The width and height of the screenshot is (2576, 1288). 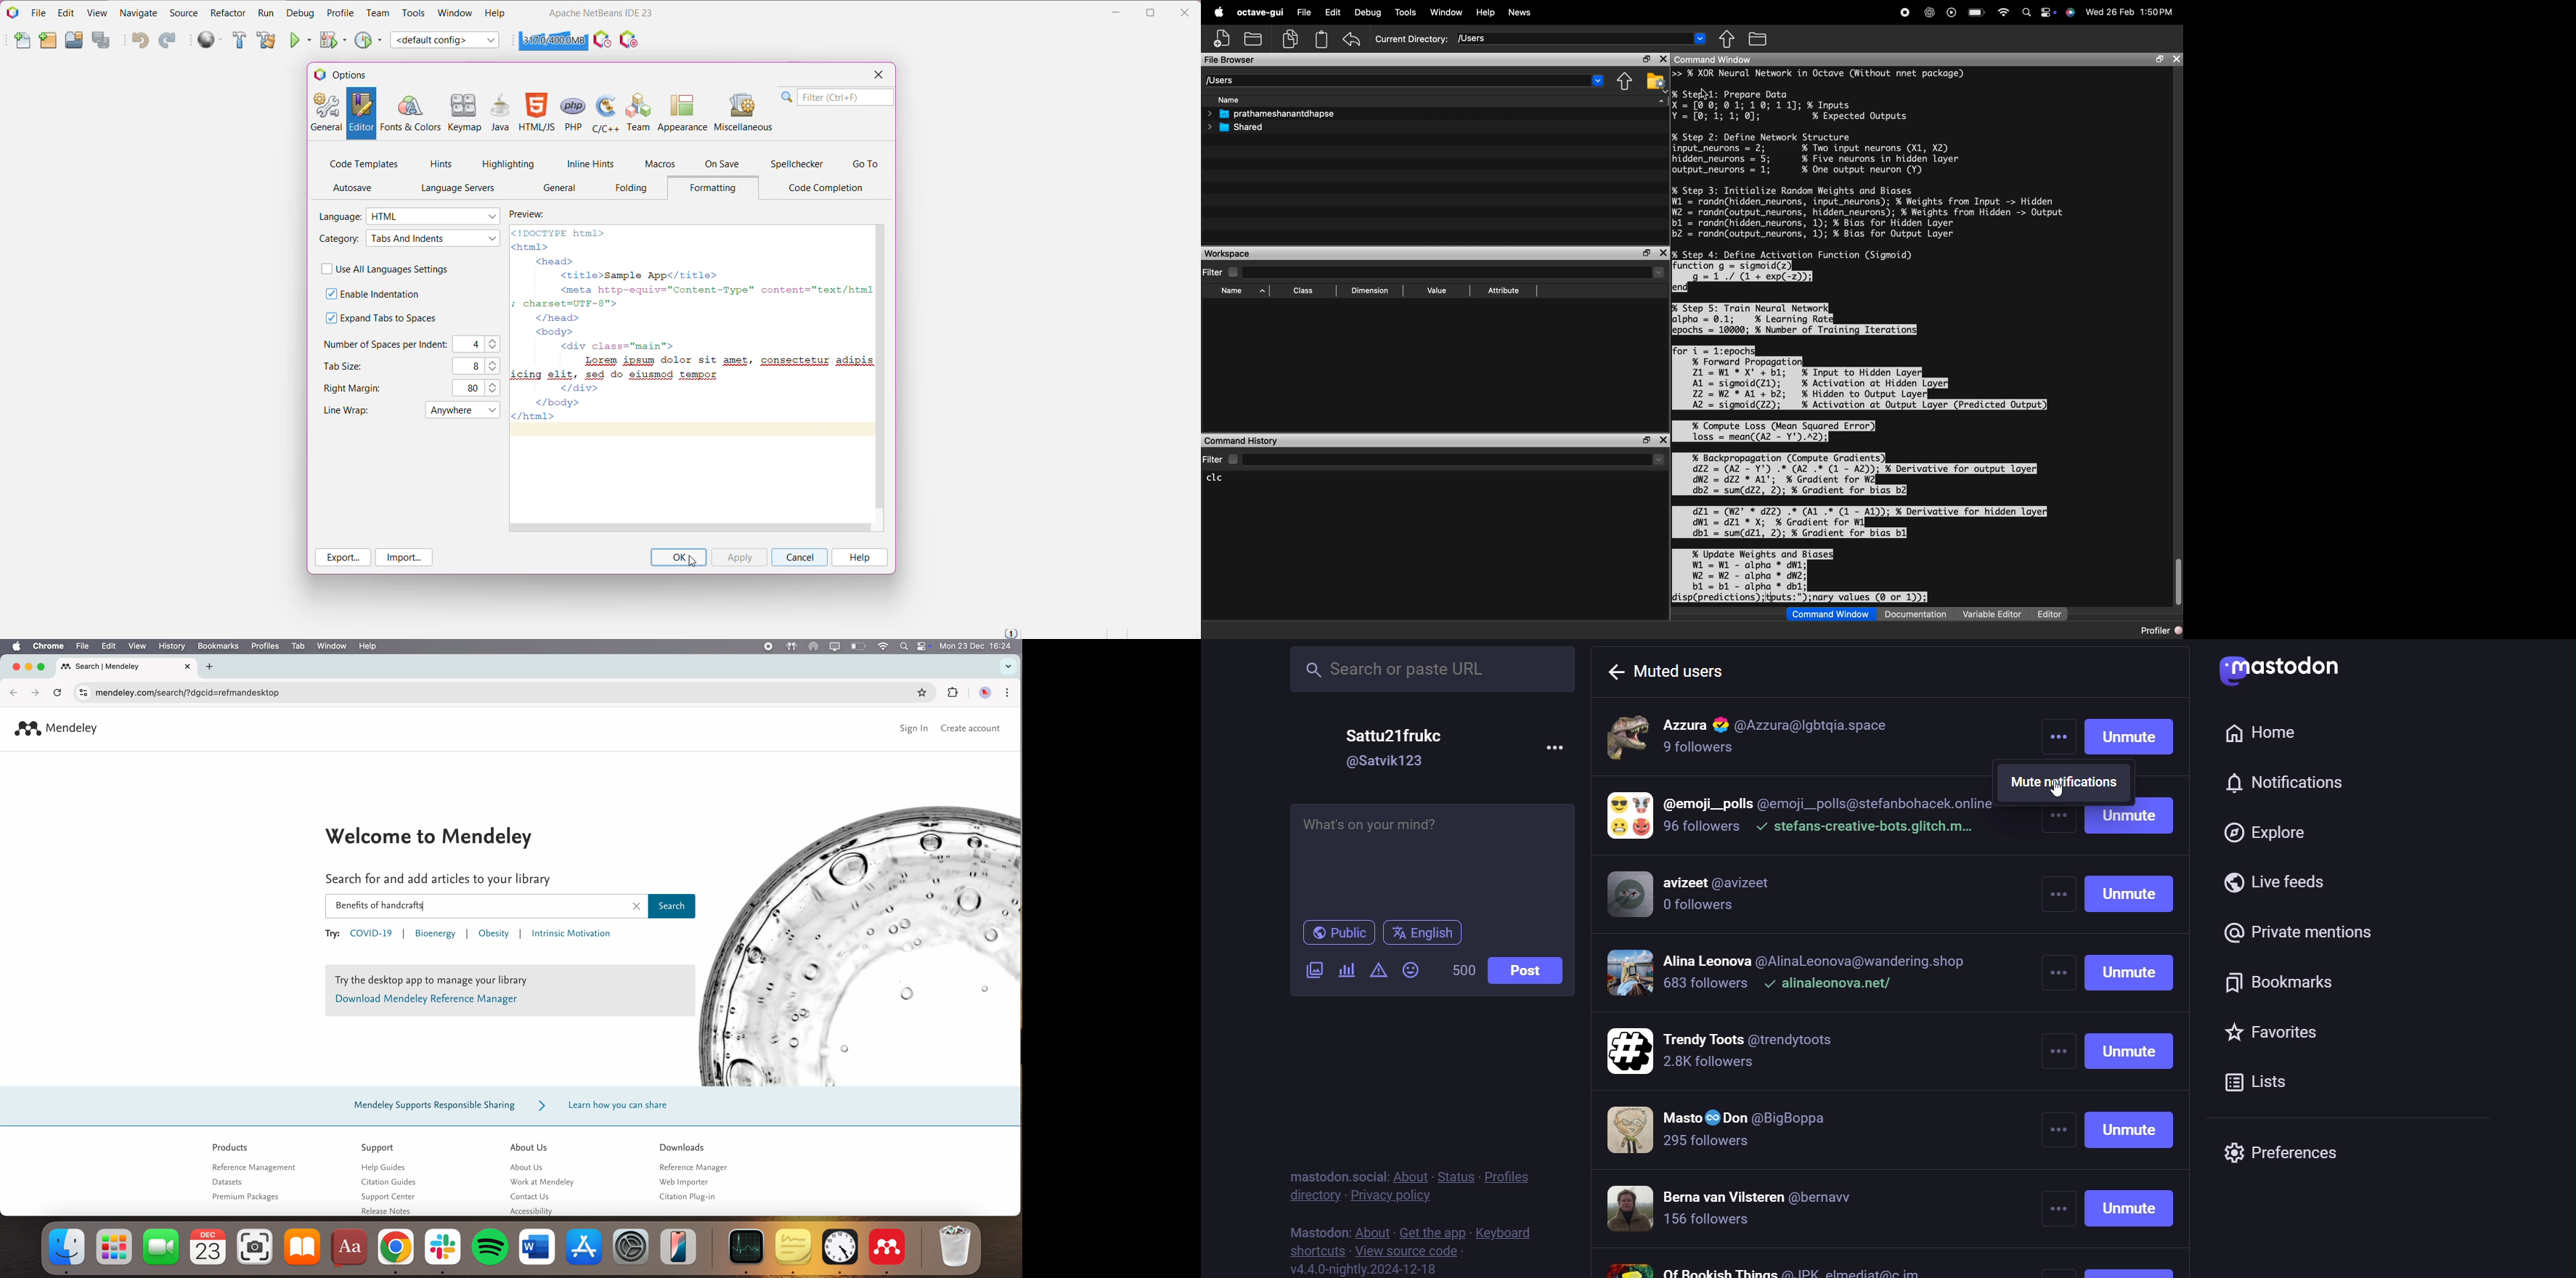 I want to click on private mention, so click(x=2296, y=932).